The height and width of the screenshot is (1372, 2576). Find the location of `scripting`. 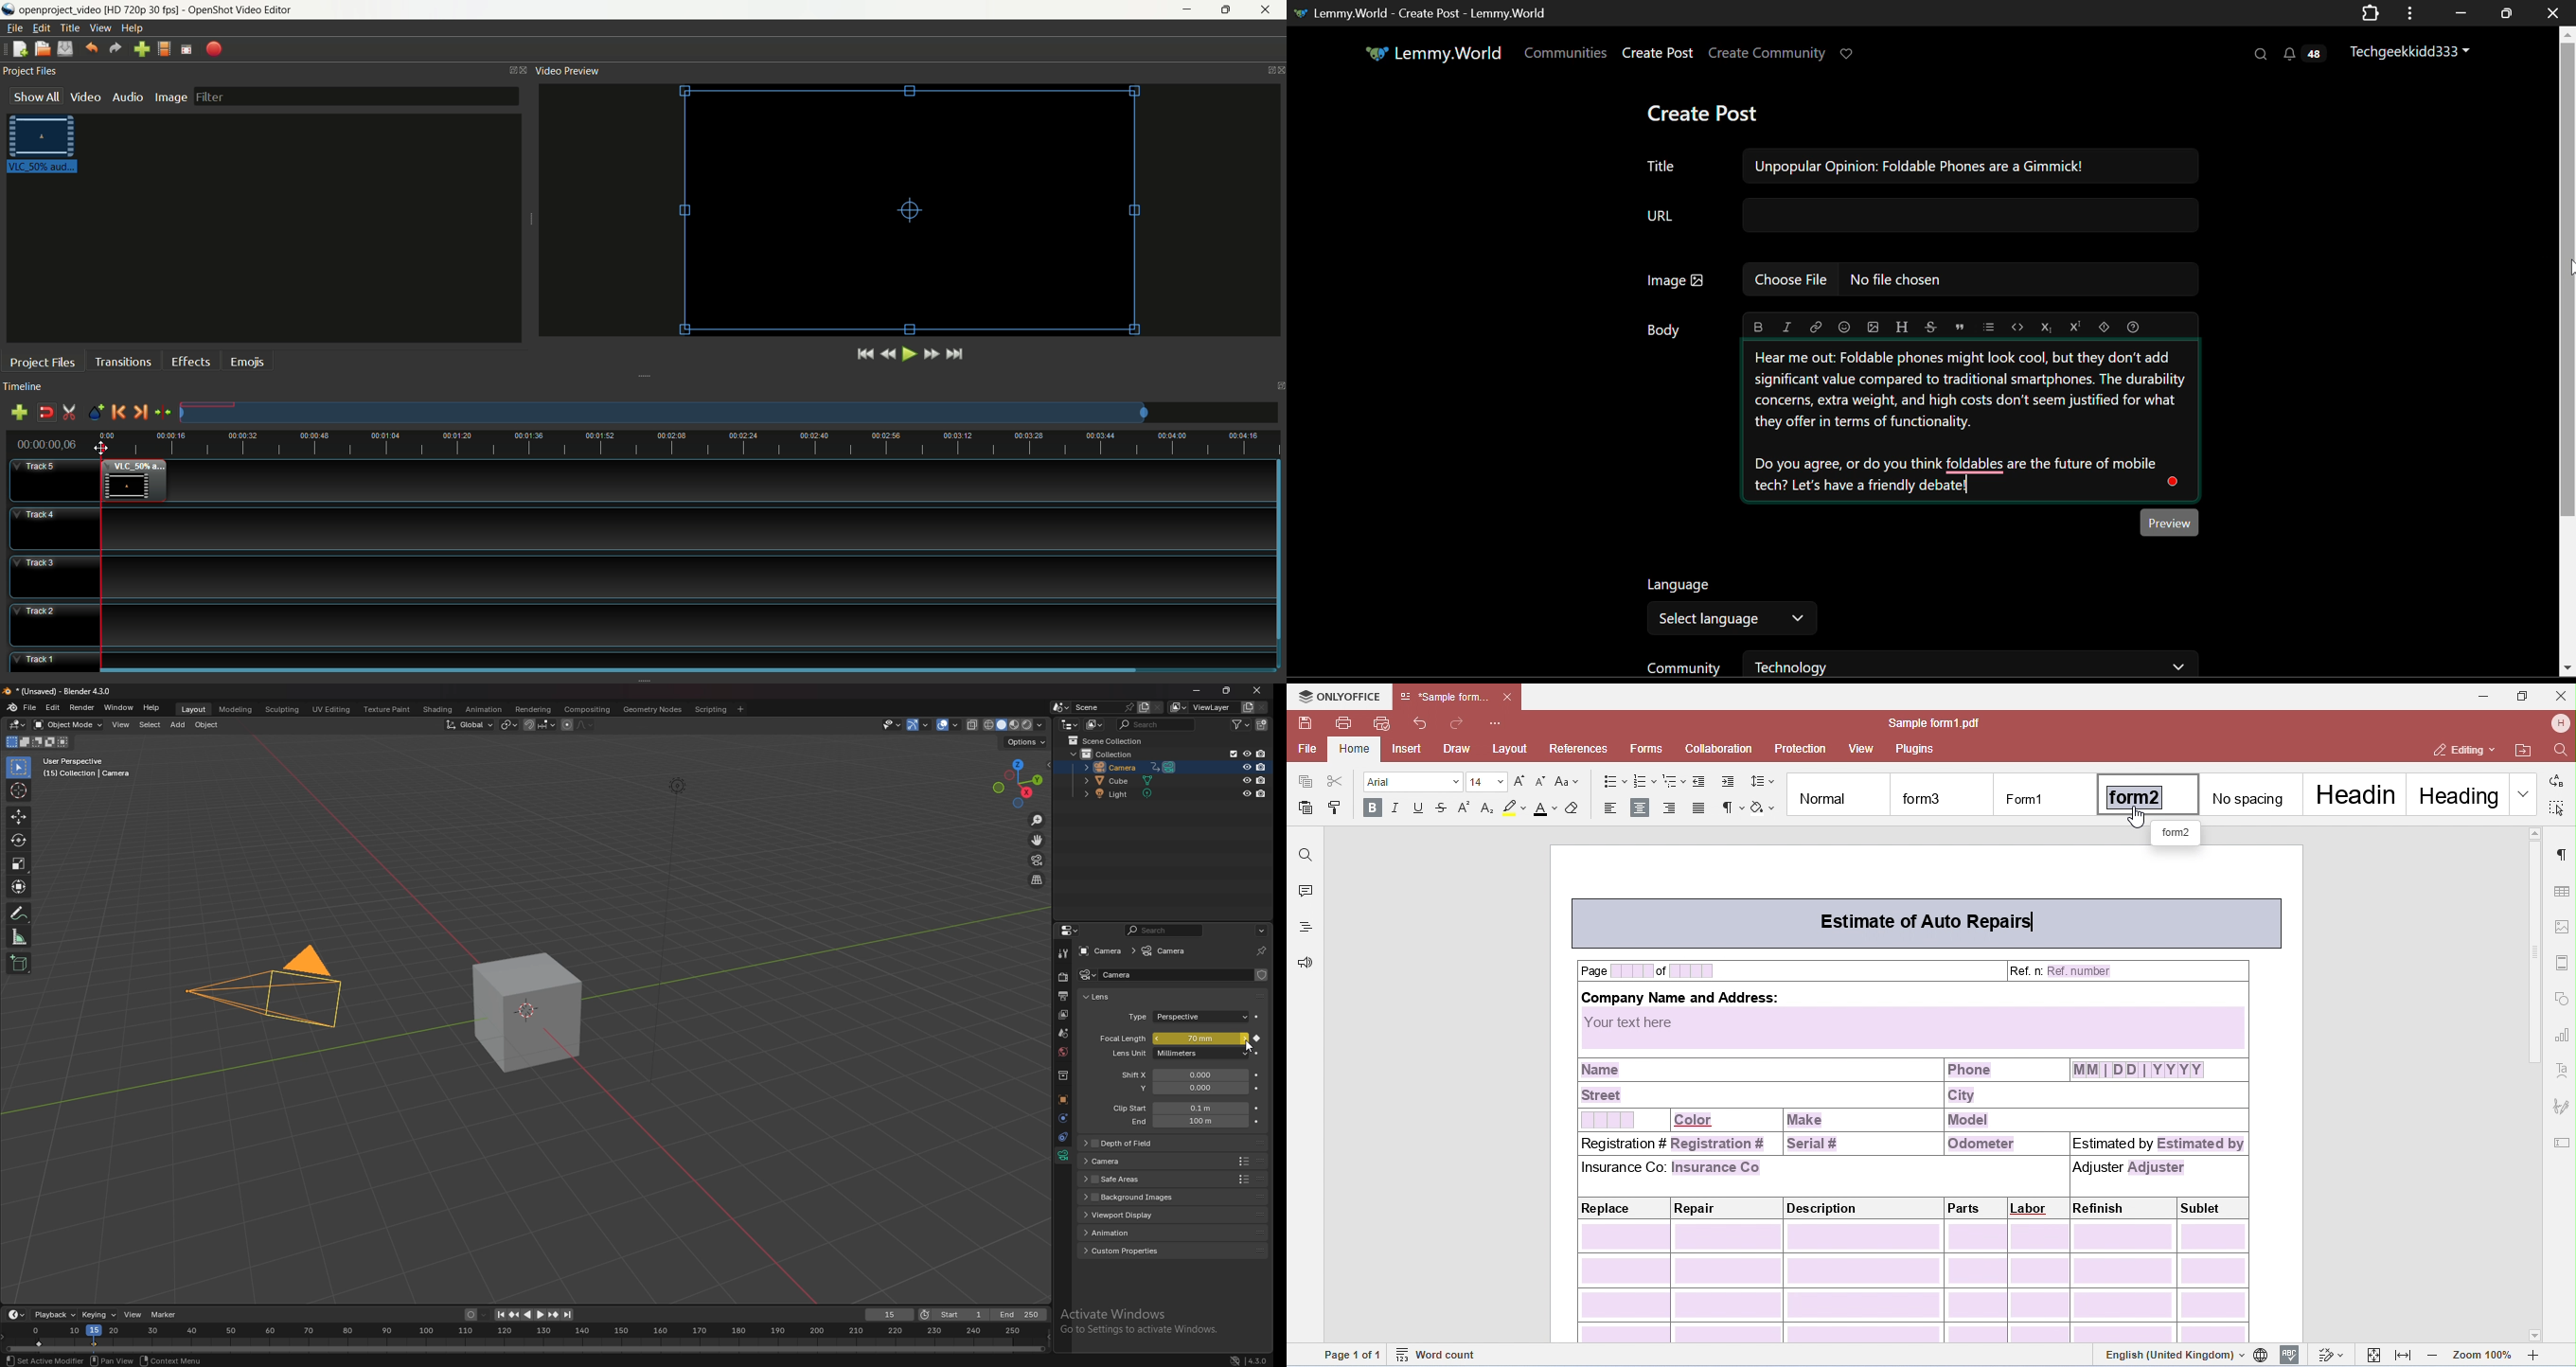

scripting is located at coordinates (710, 709).